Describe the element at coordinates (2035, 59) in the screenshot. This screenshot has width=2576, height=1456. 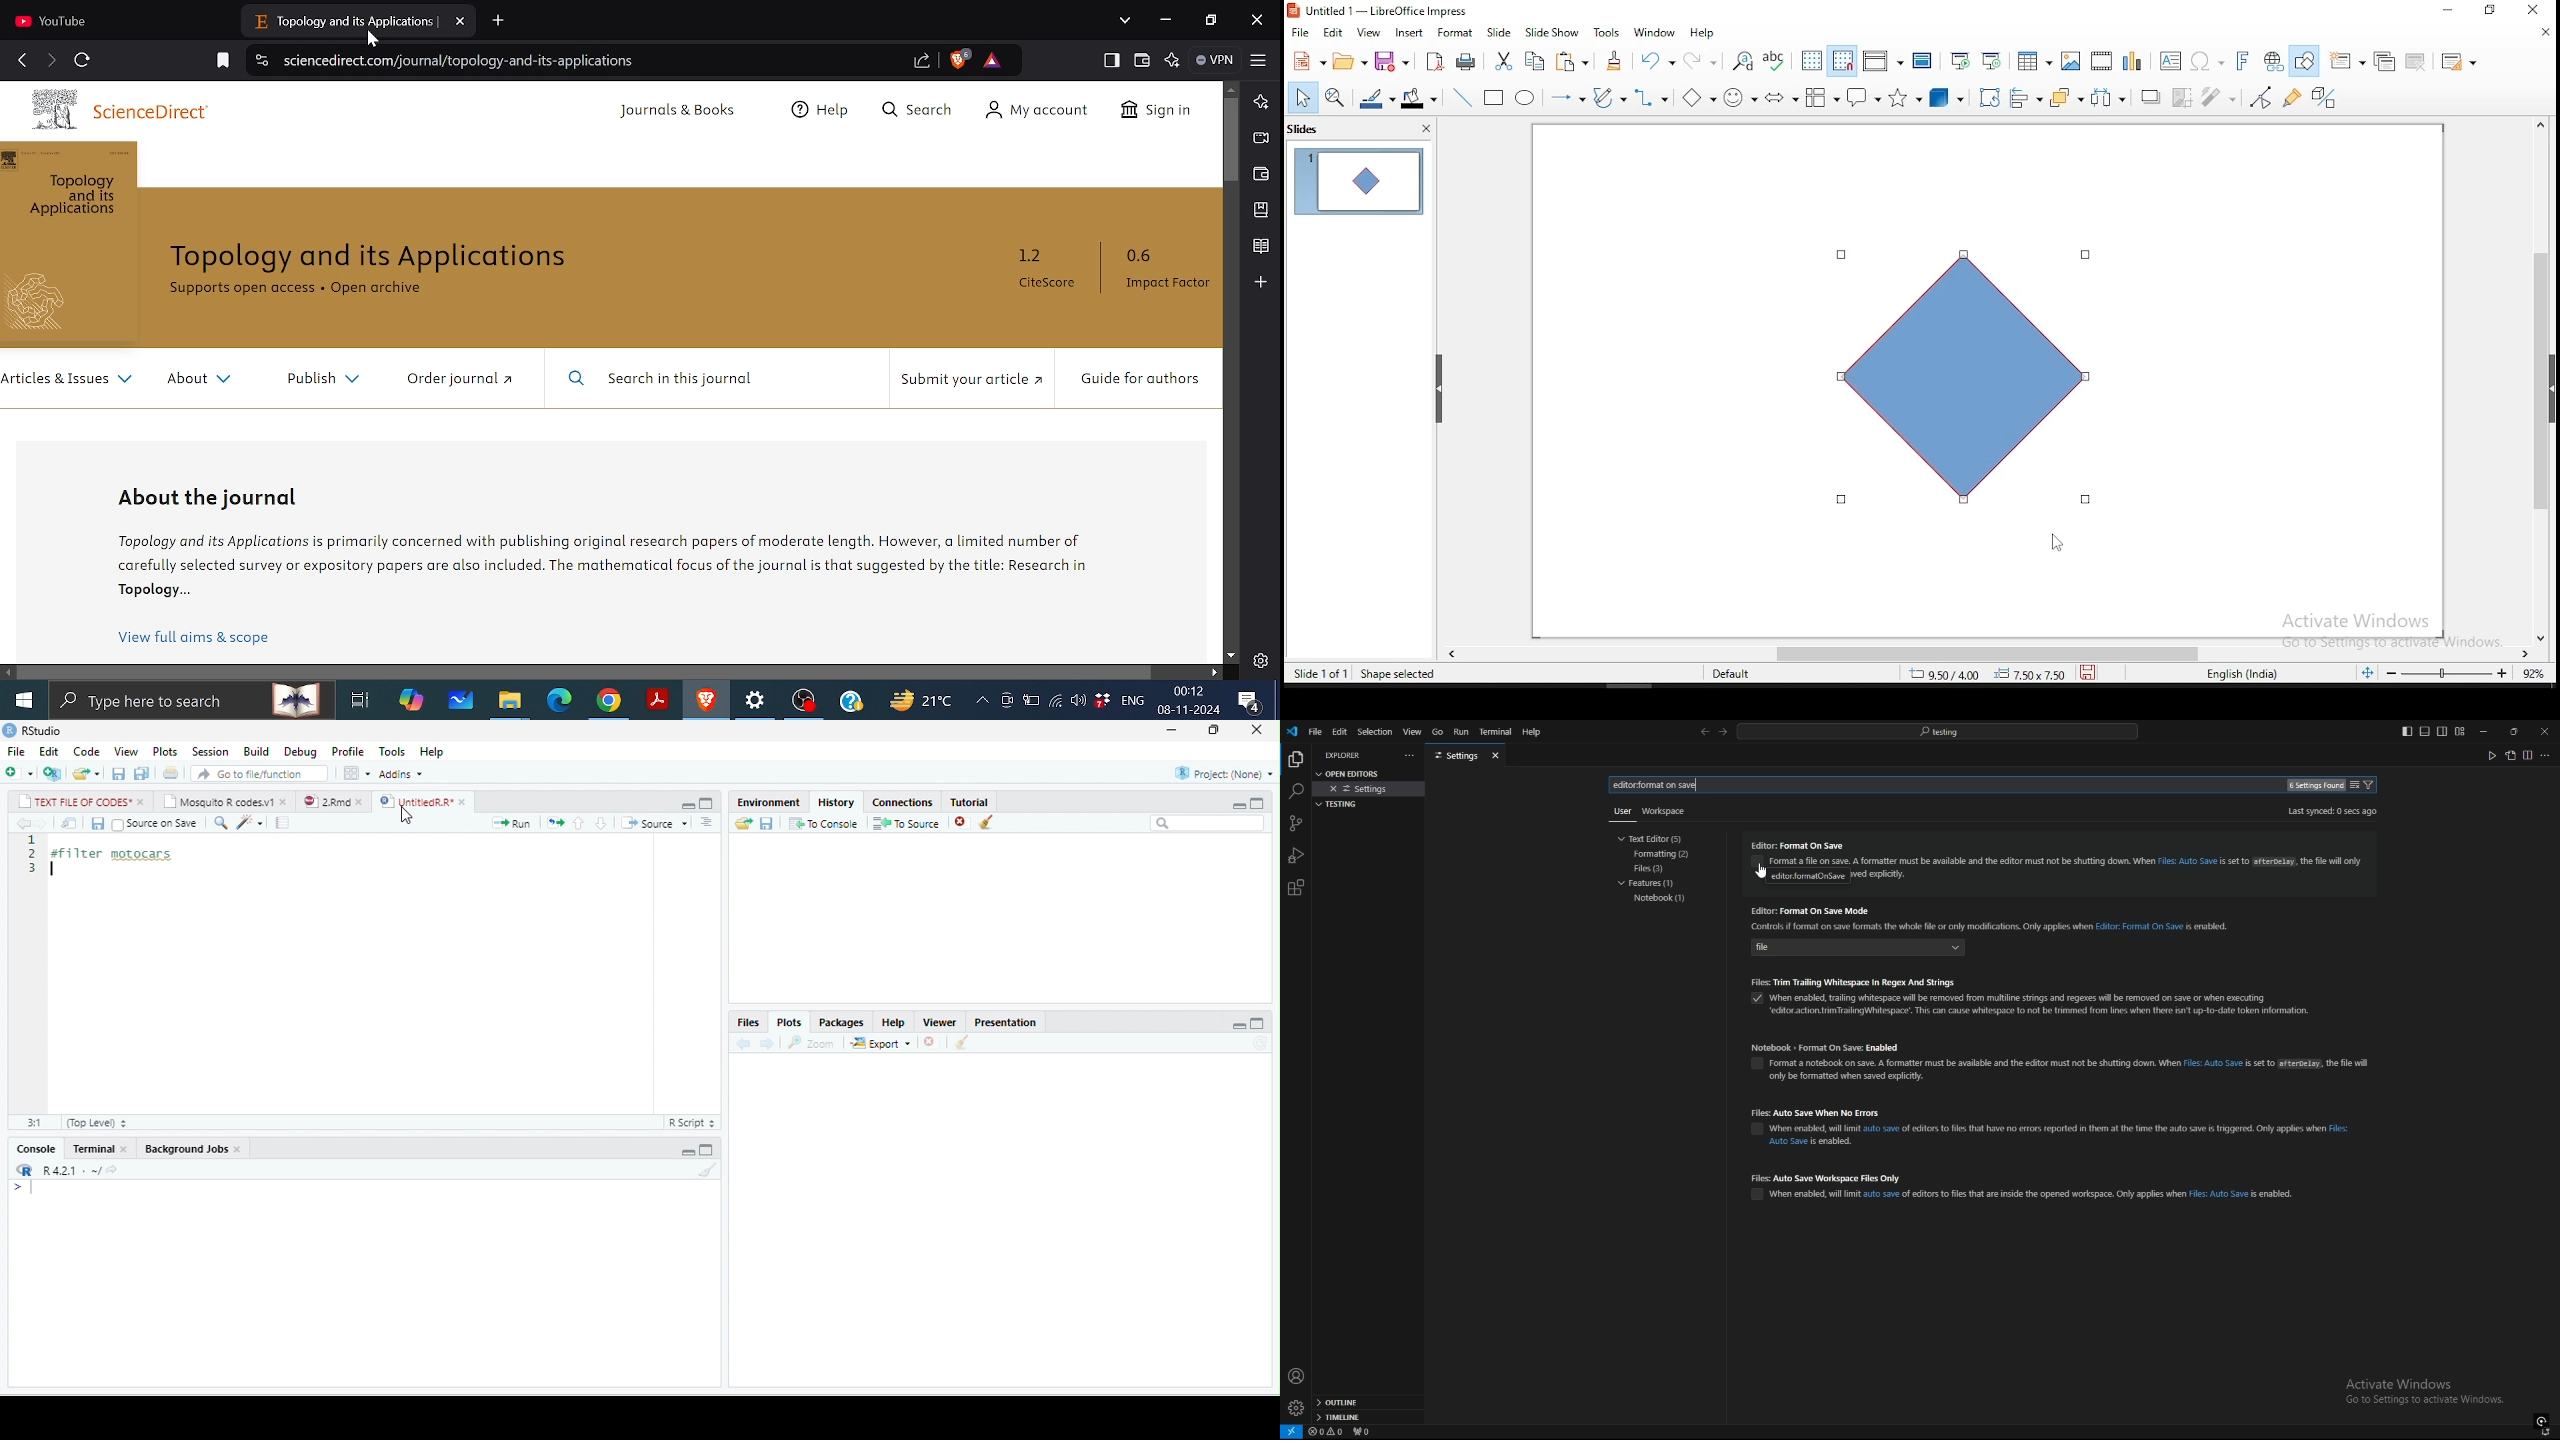
I see `table` at that location.